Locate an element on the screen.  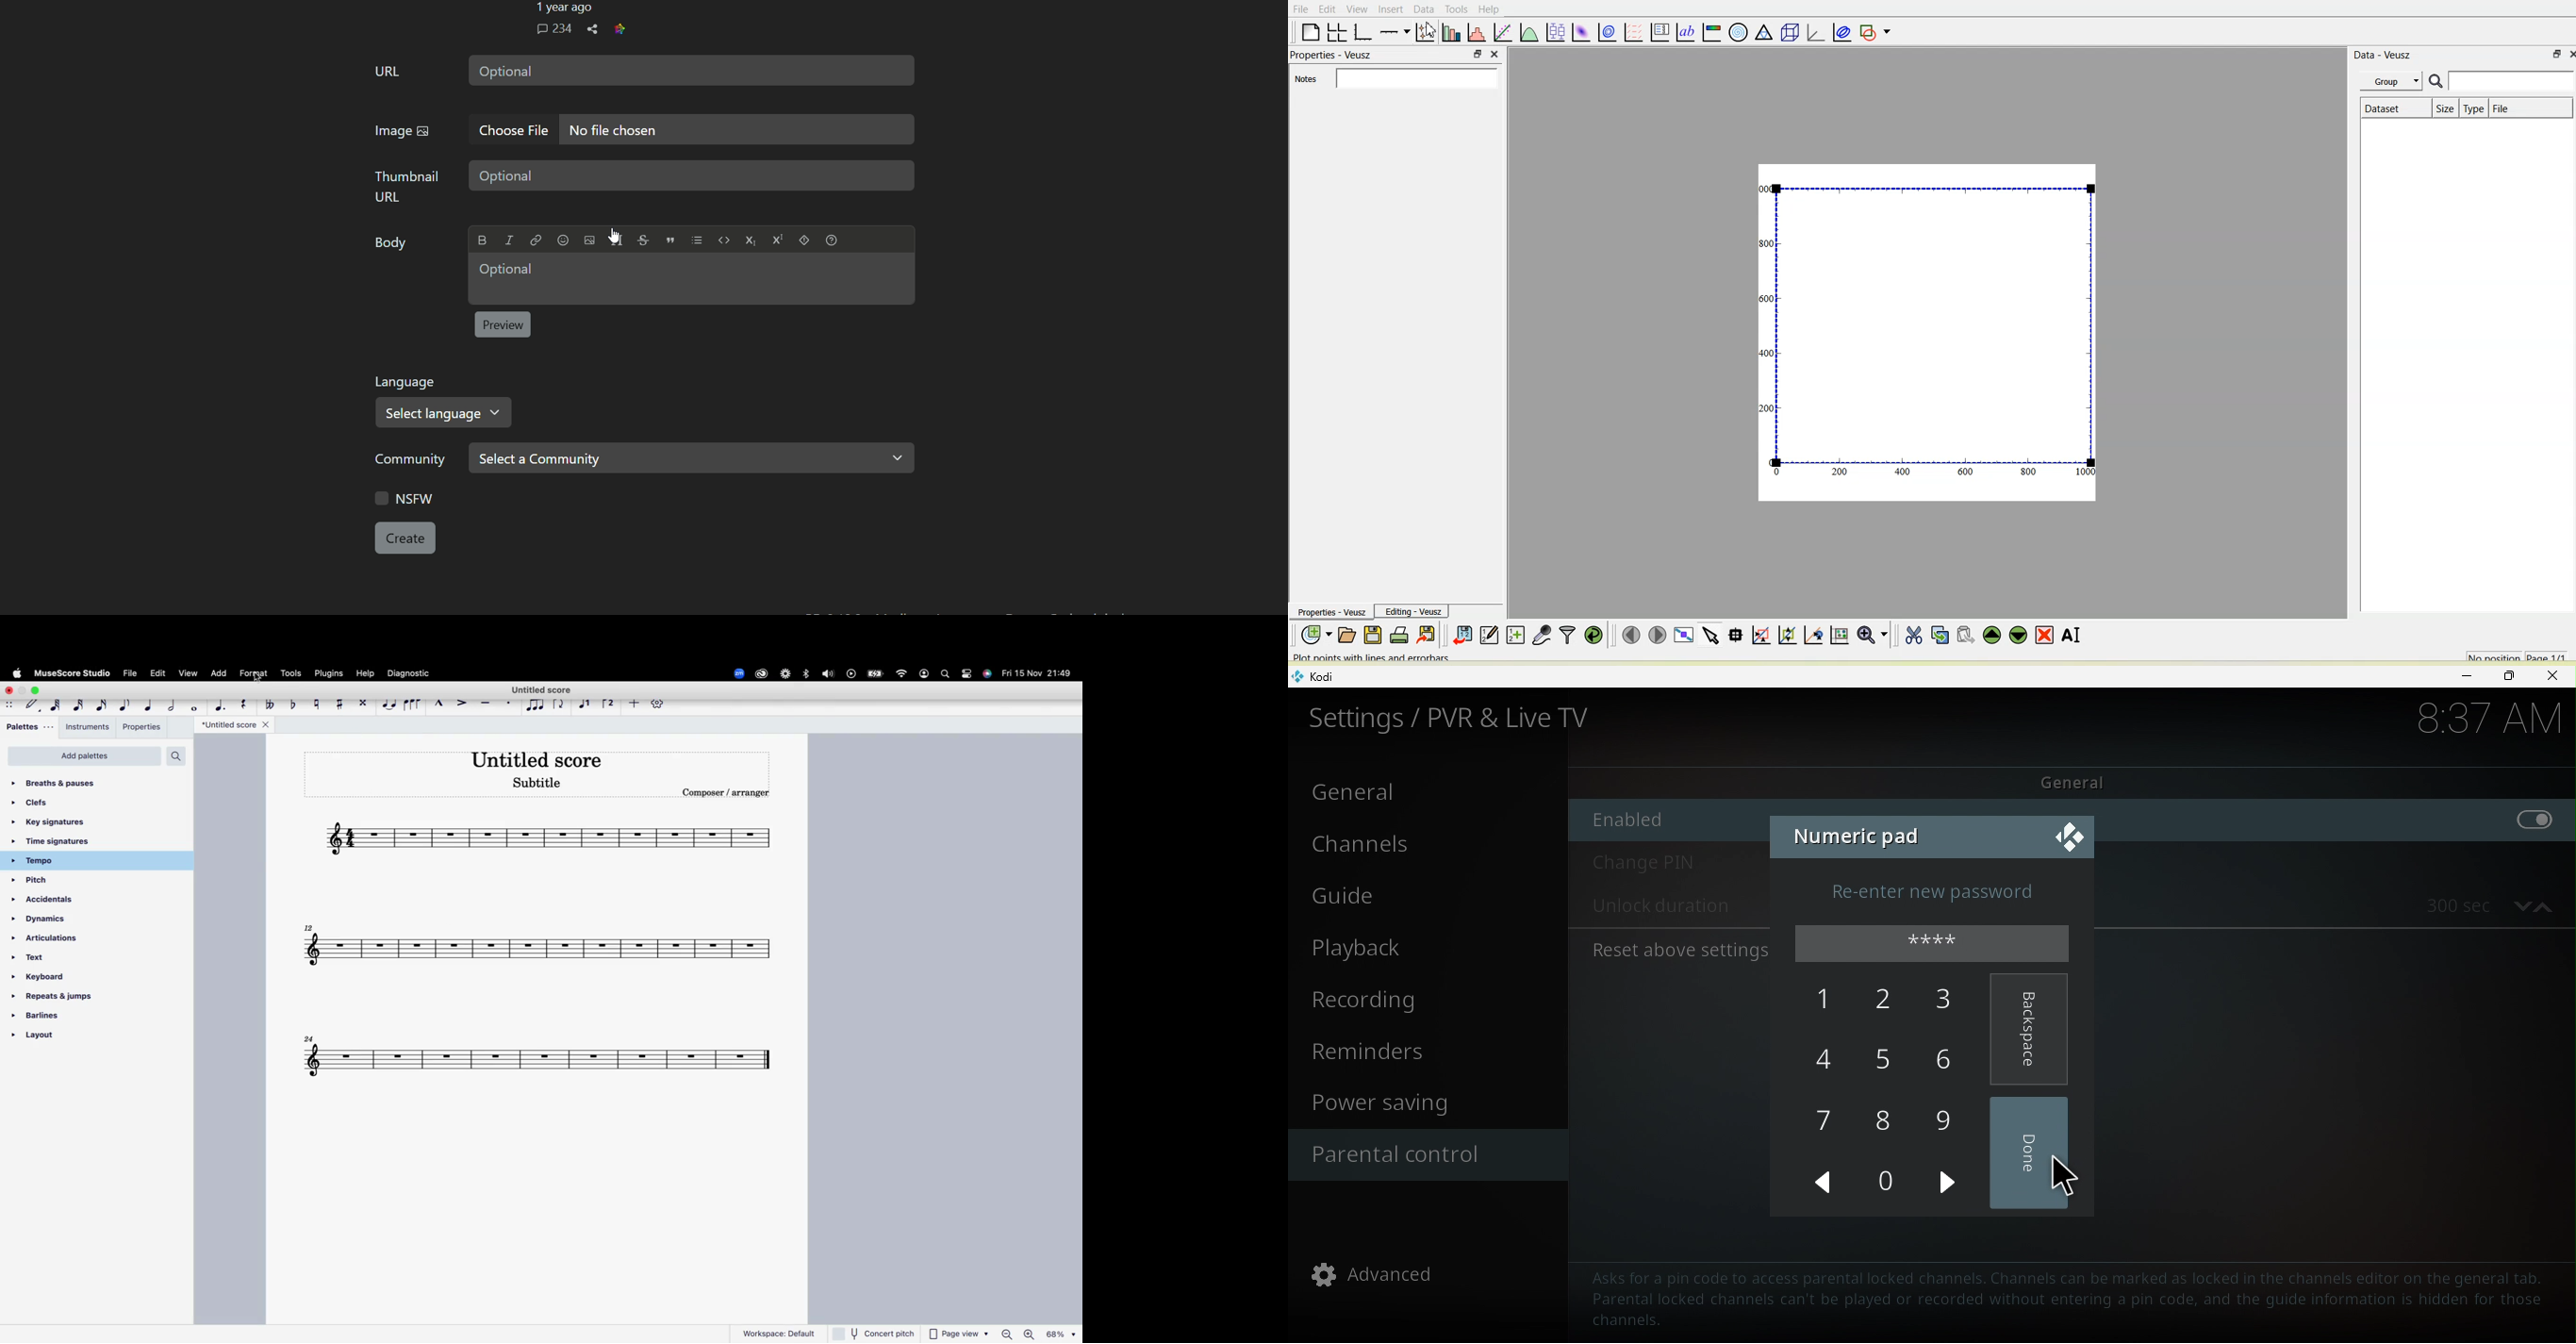
clefs is located at coordinates (52, 803).